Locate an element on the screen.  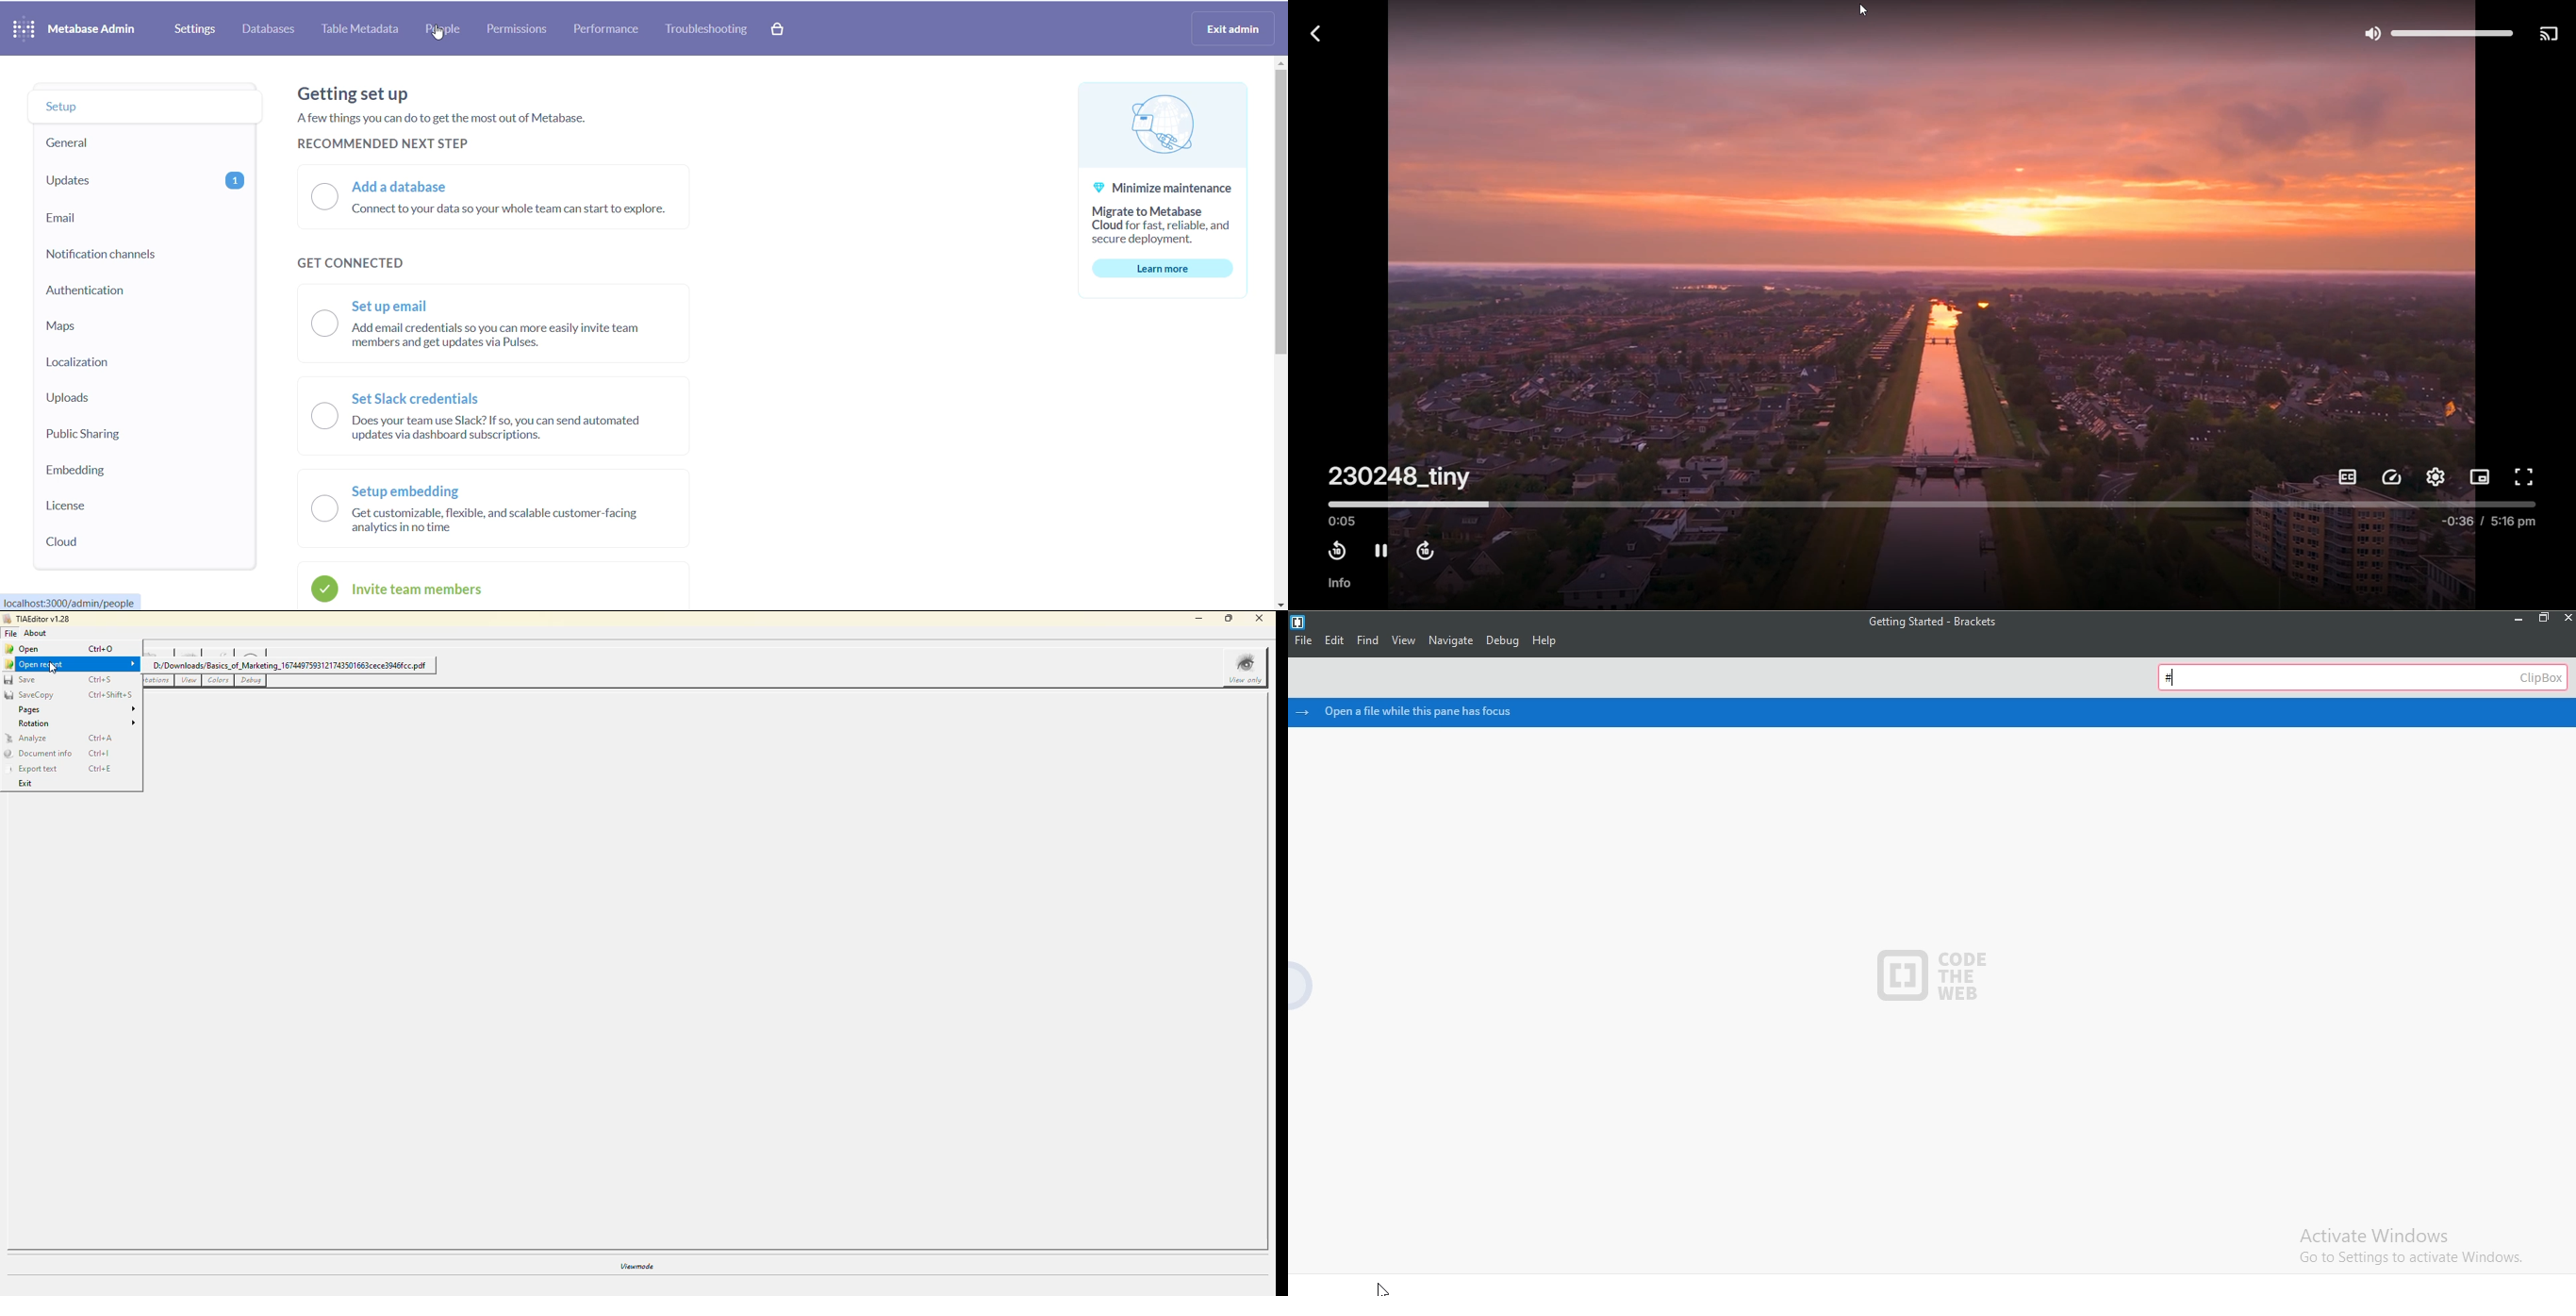
general is located at coordinates (121, 145).